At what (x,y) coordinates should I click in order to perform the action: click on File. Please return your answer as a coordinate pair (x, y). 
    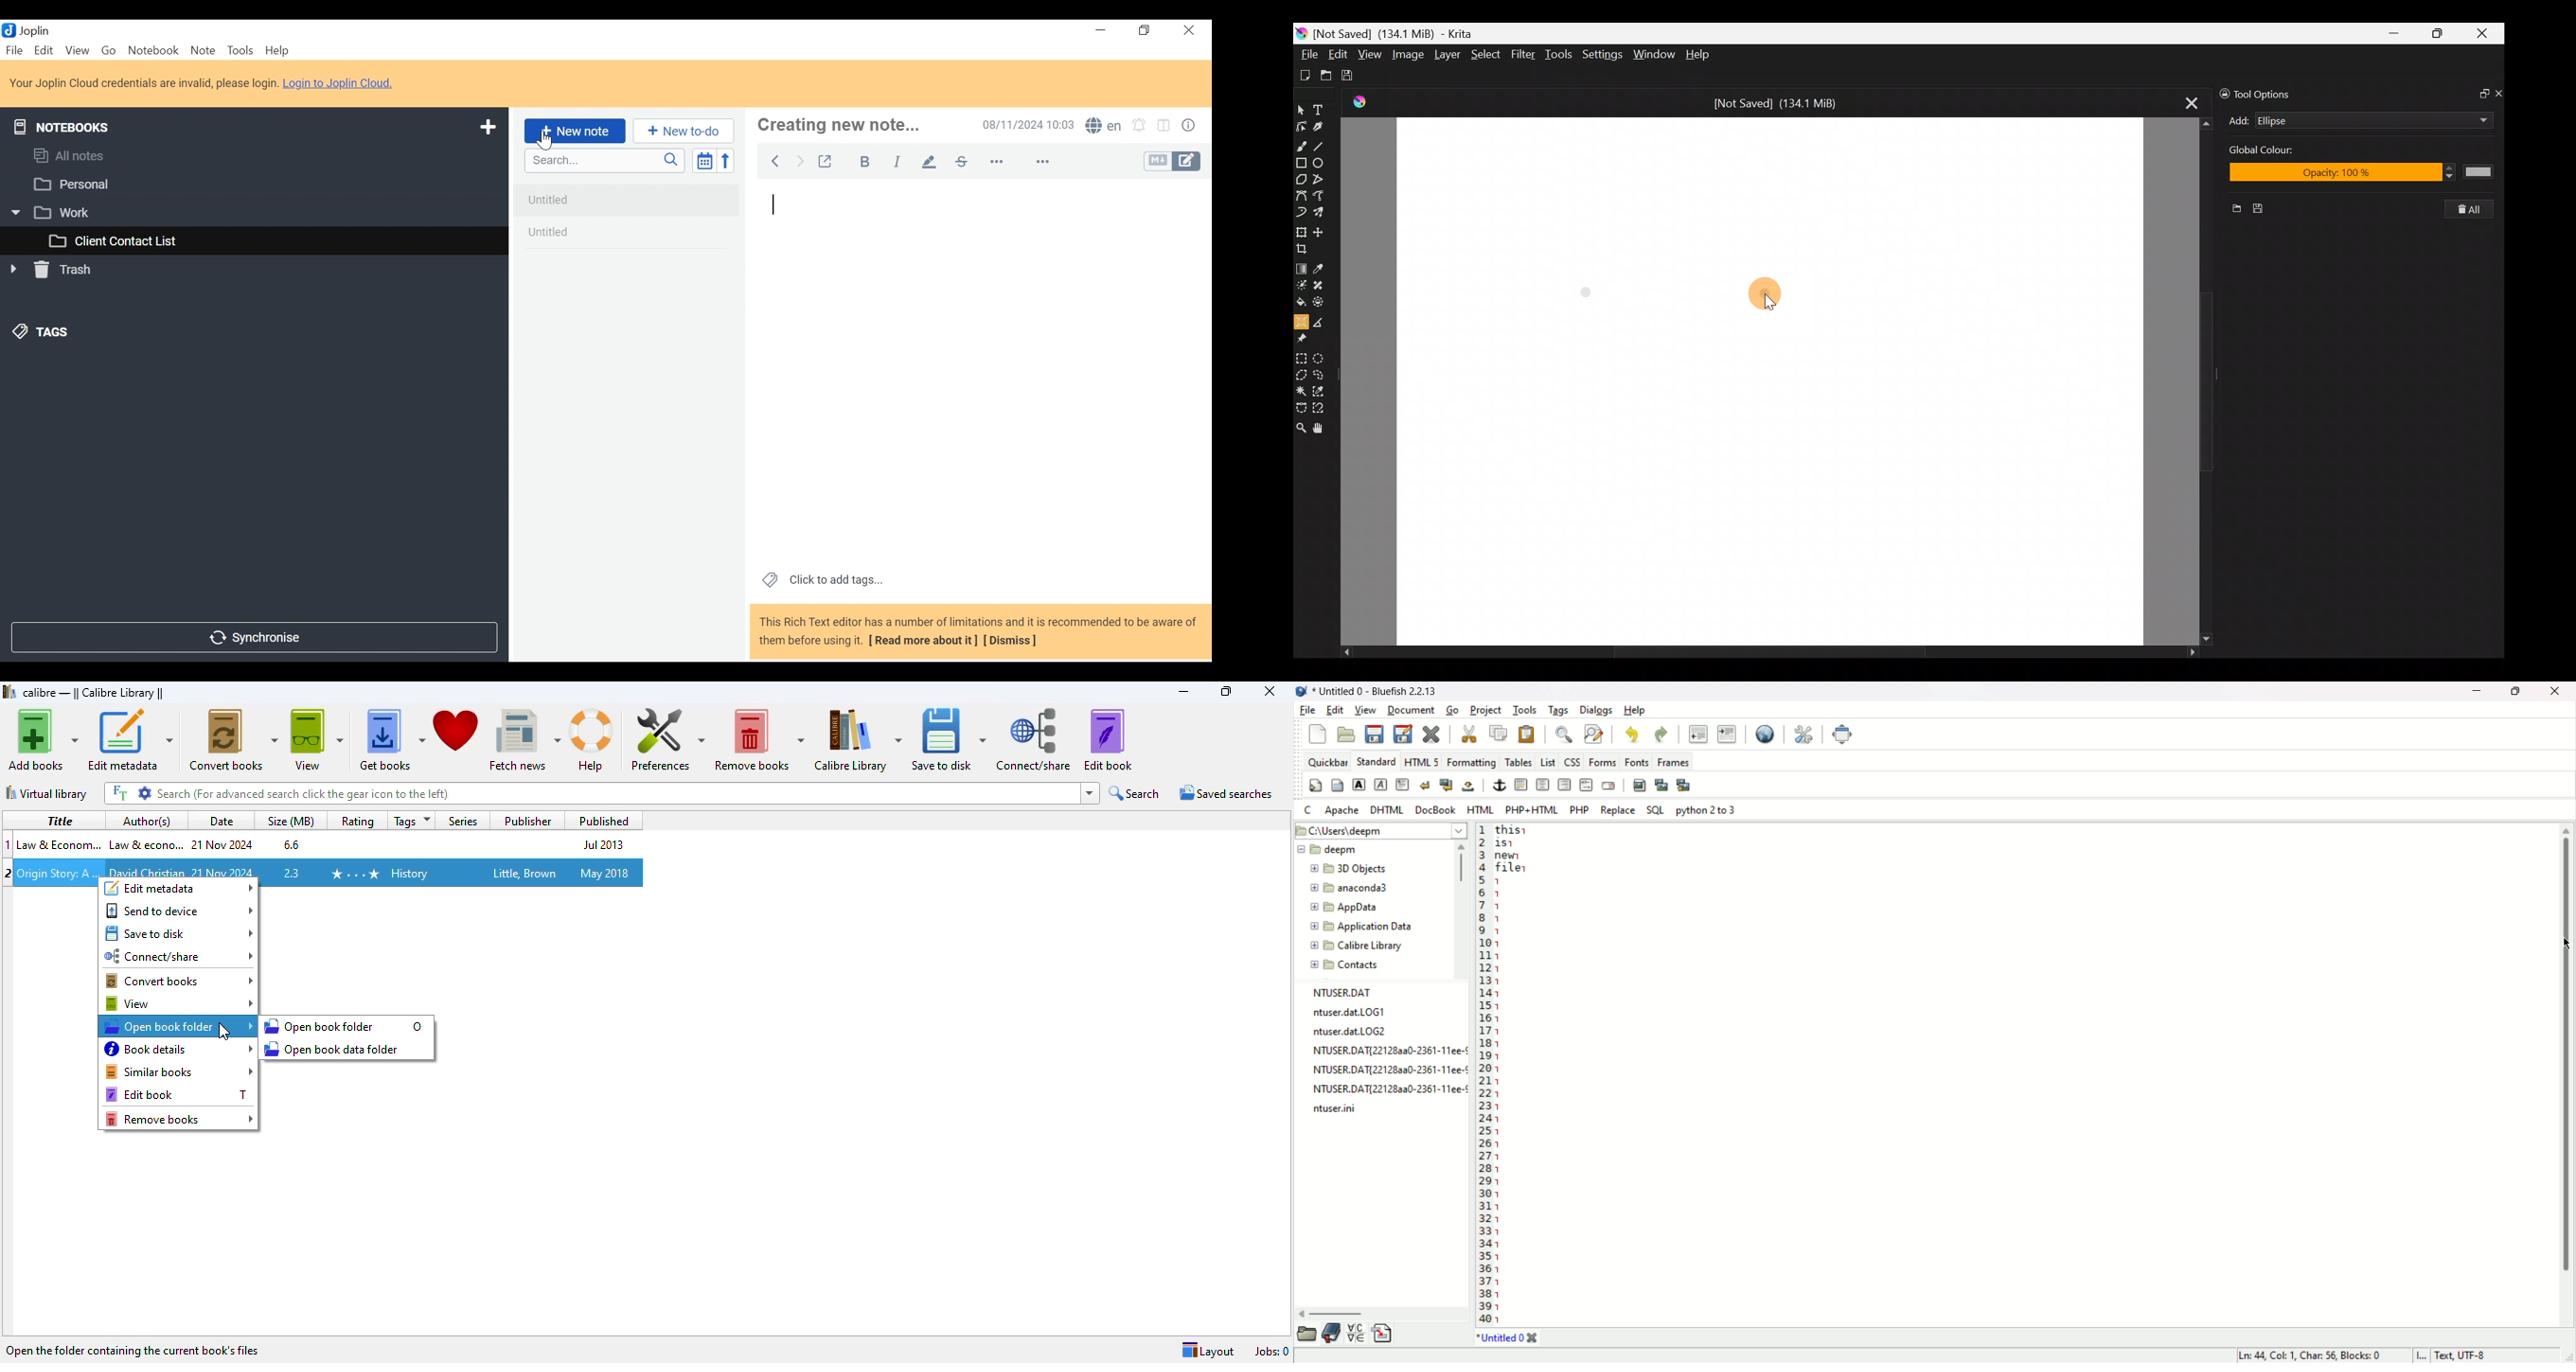
    Looking at the image, I should click on (1308, 50).